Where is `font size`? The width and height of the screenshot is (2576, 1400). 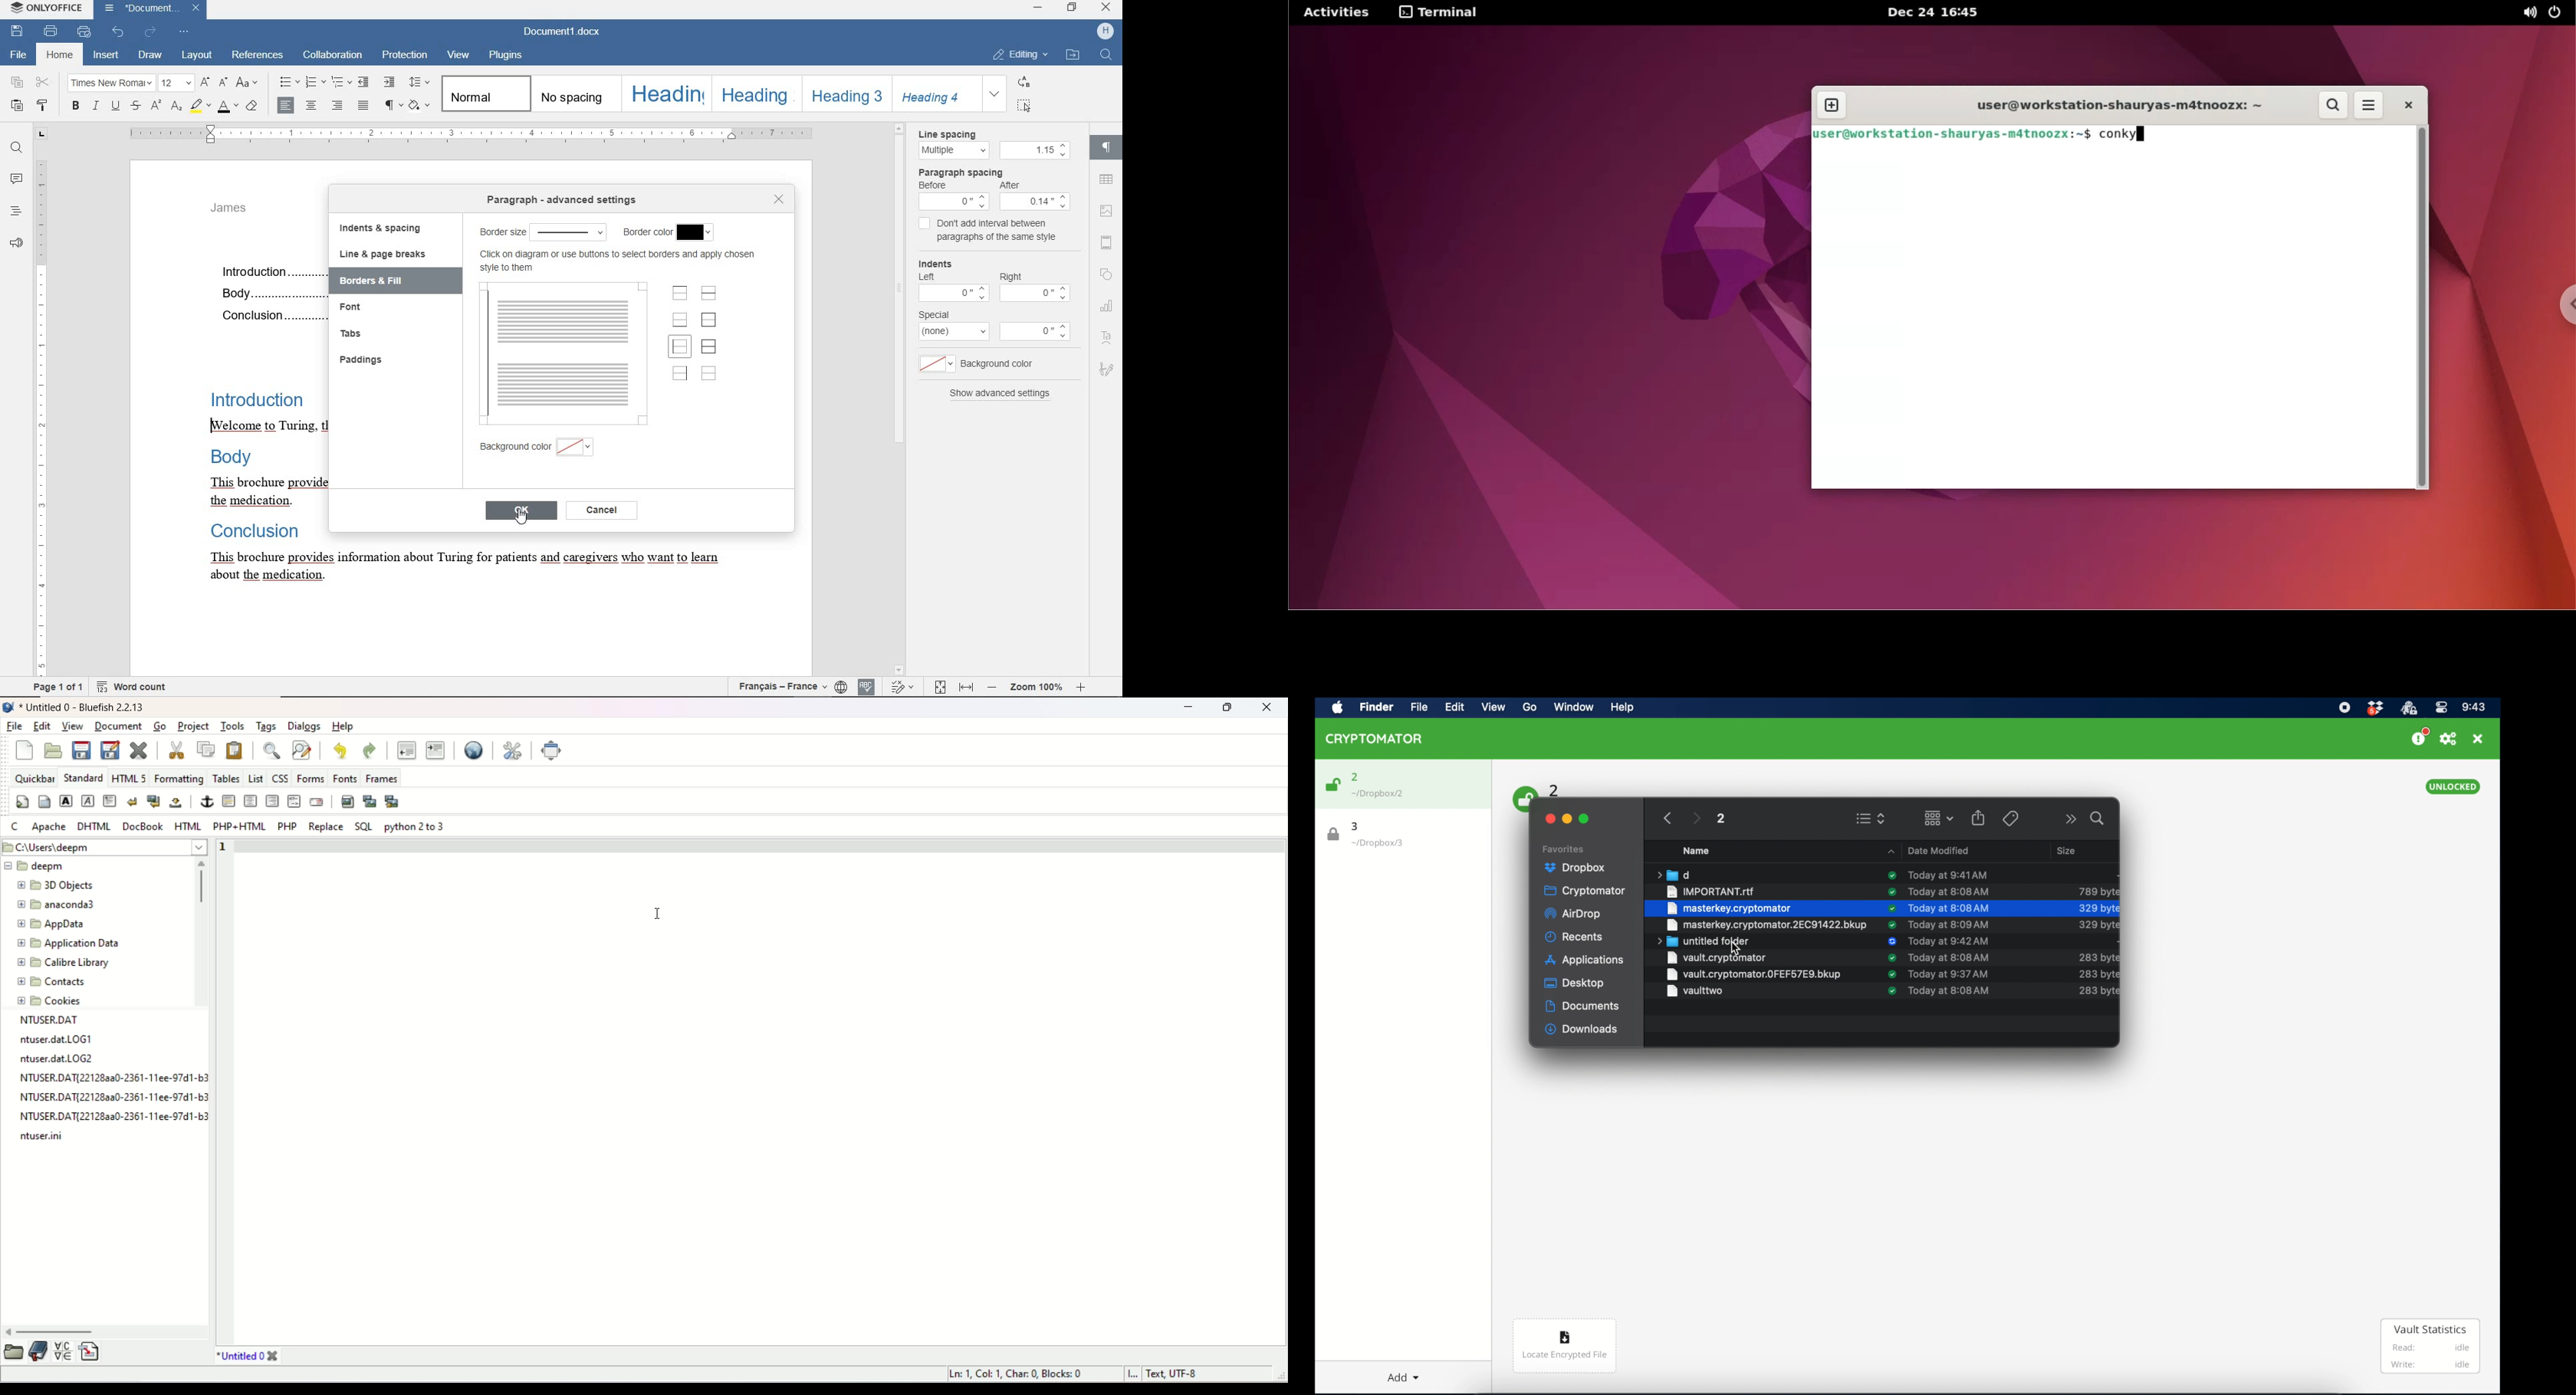 font size is located at coordinates (177, 84).